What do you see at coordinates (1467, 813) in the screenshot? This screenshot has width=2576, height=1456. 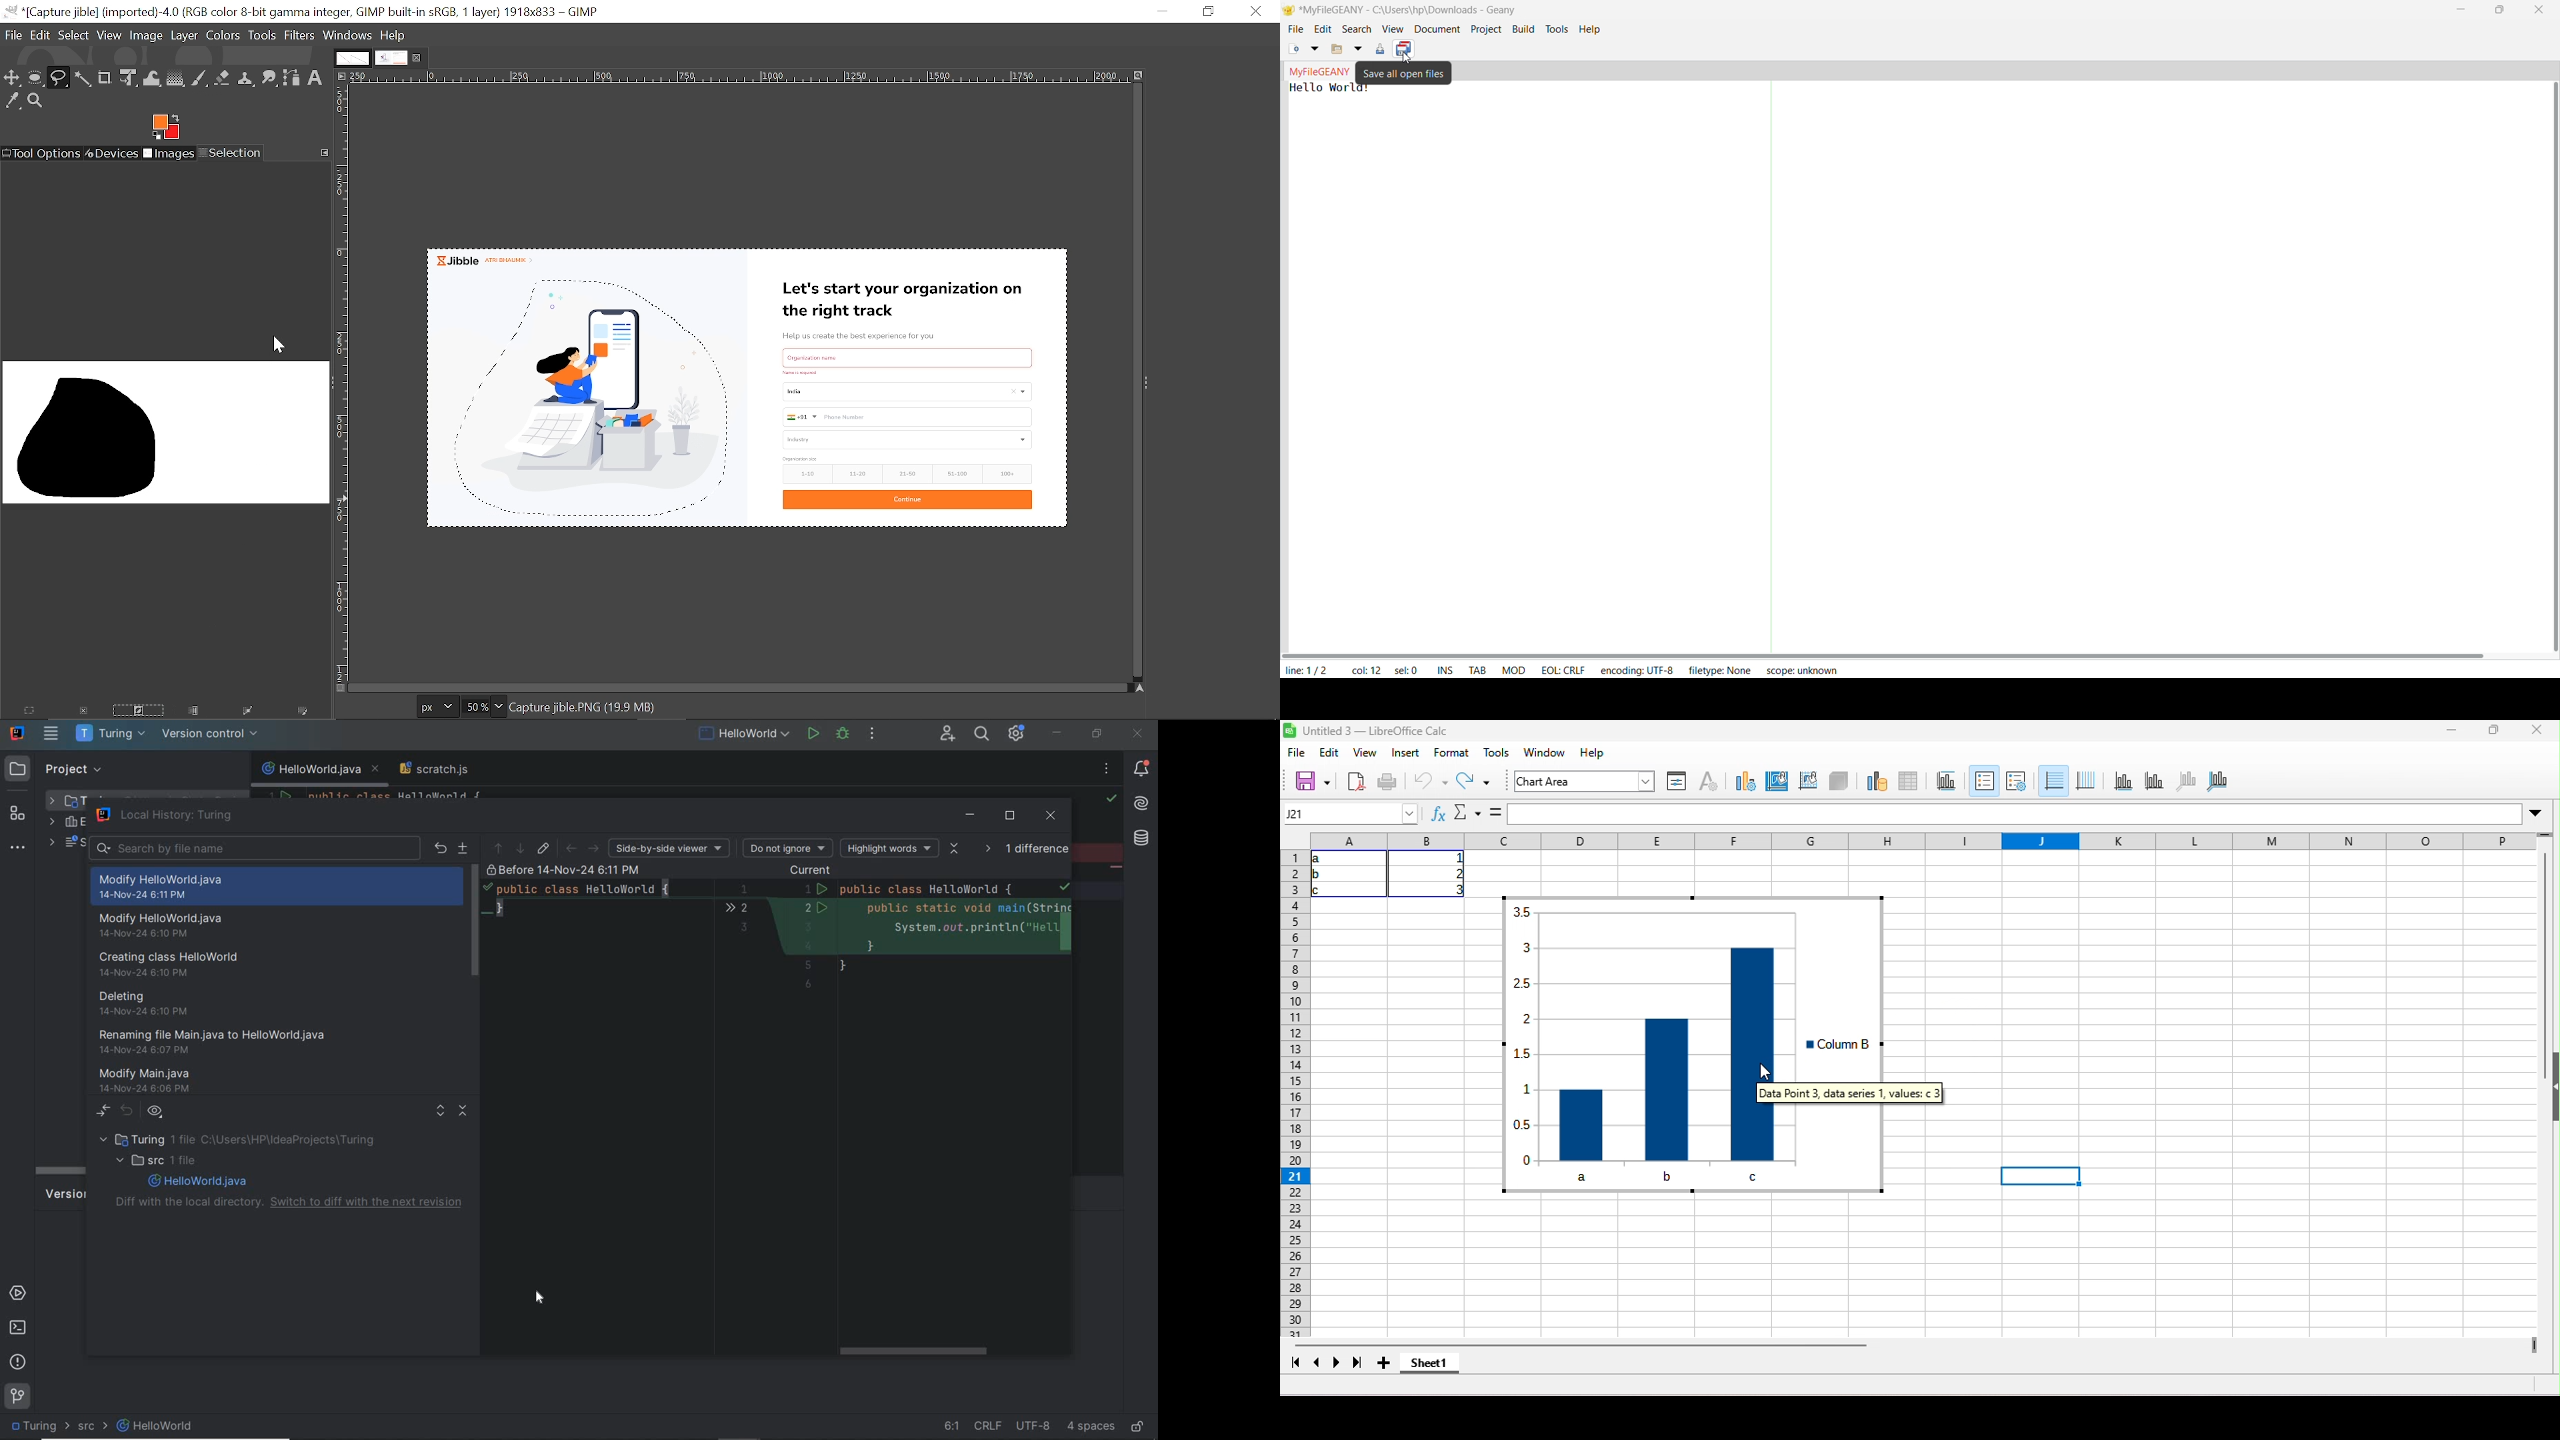 I see `select function` at bounding box center [1467, 813].